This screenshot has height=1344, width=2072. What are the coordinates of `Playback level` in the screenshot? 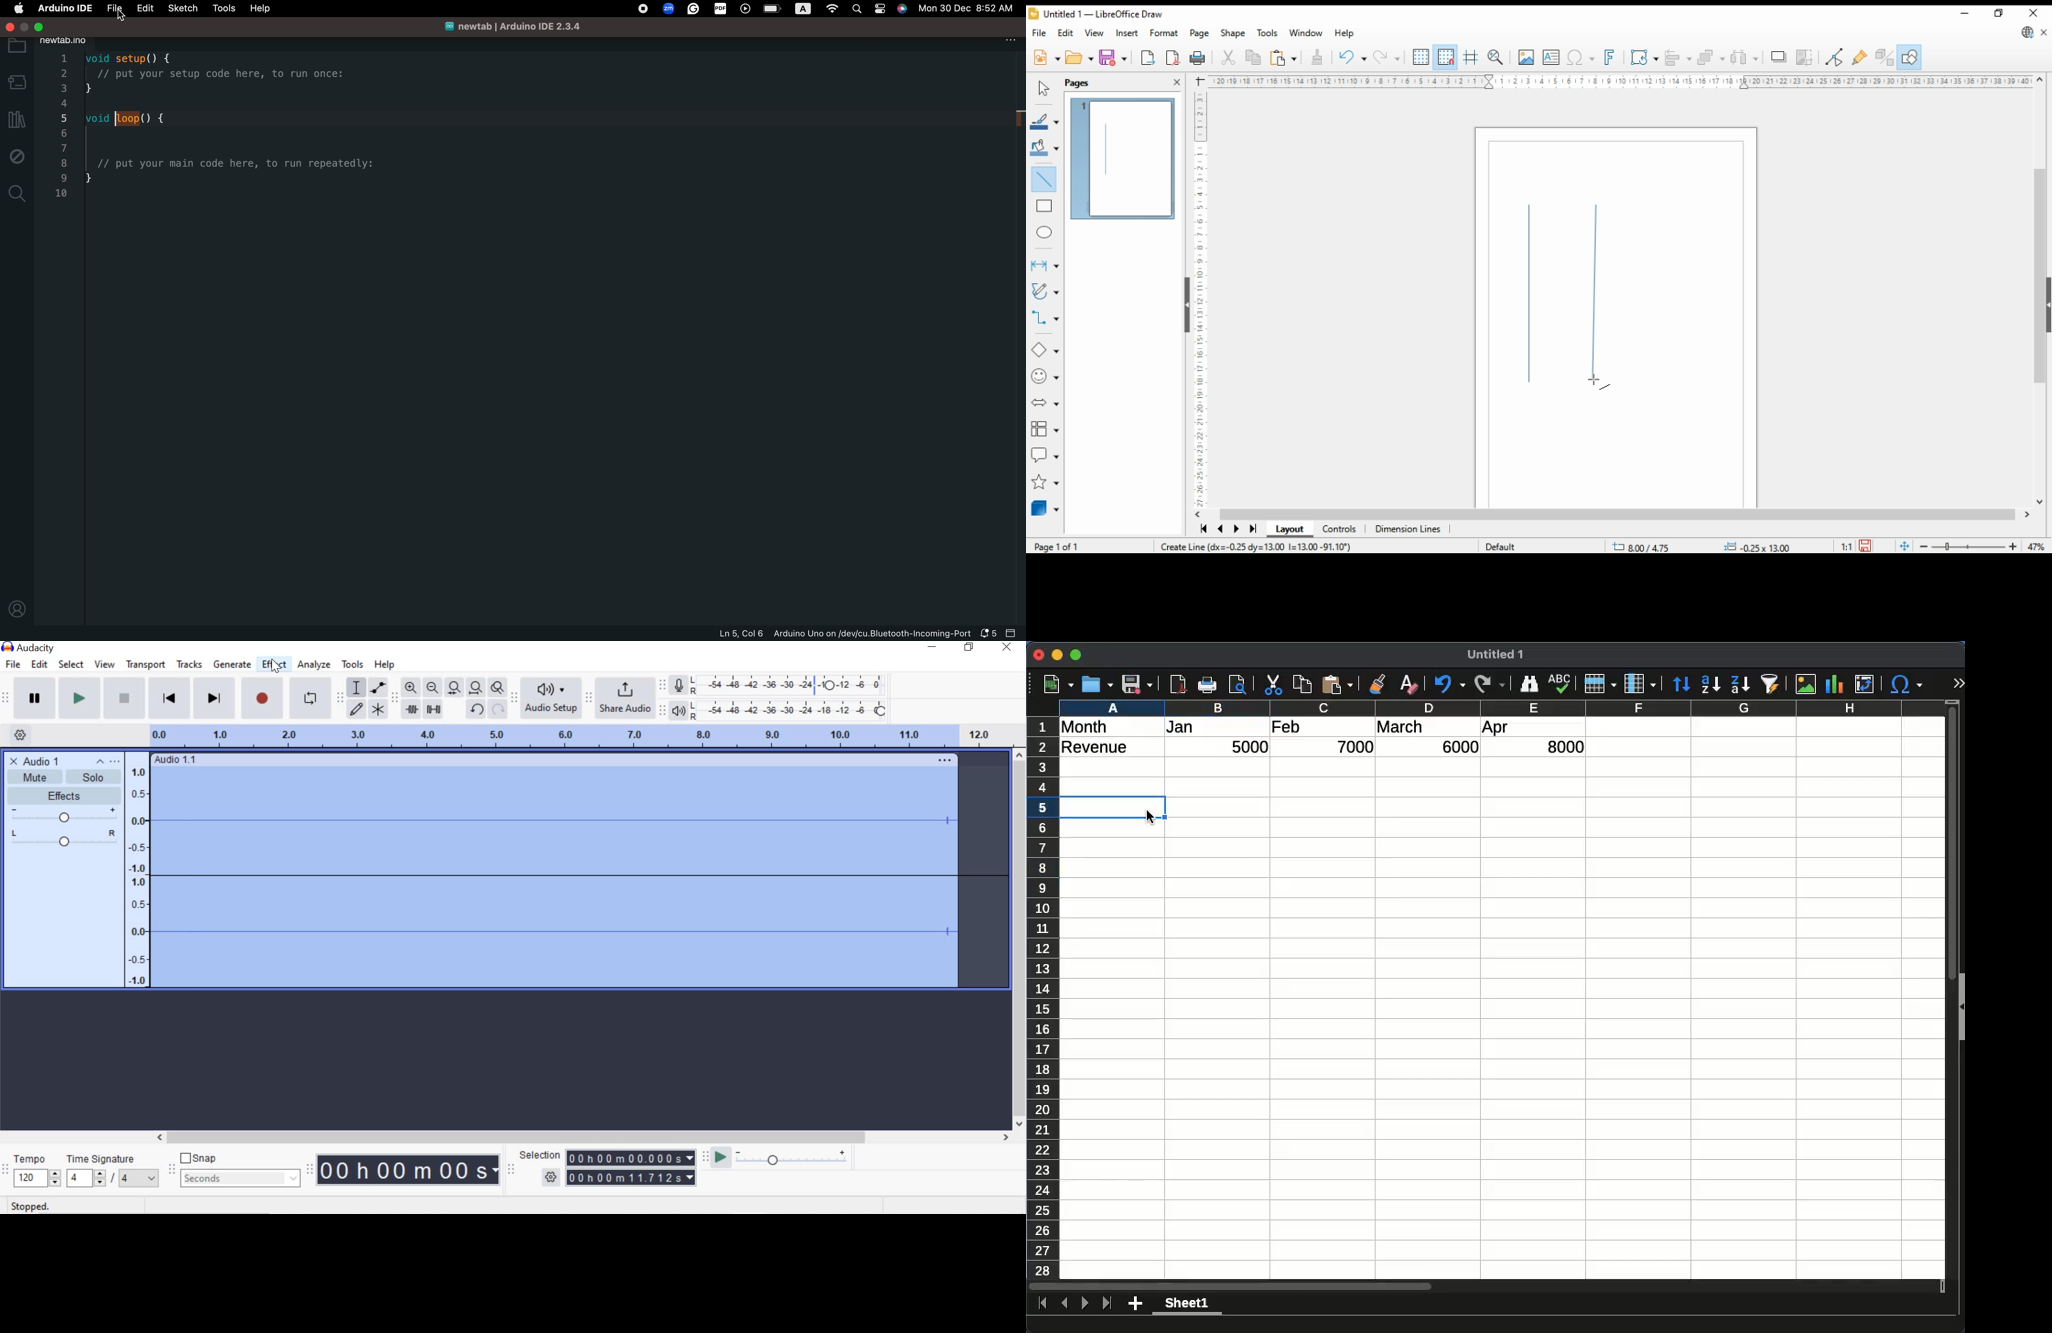 It's located at (793, 710).